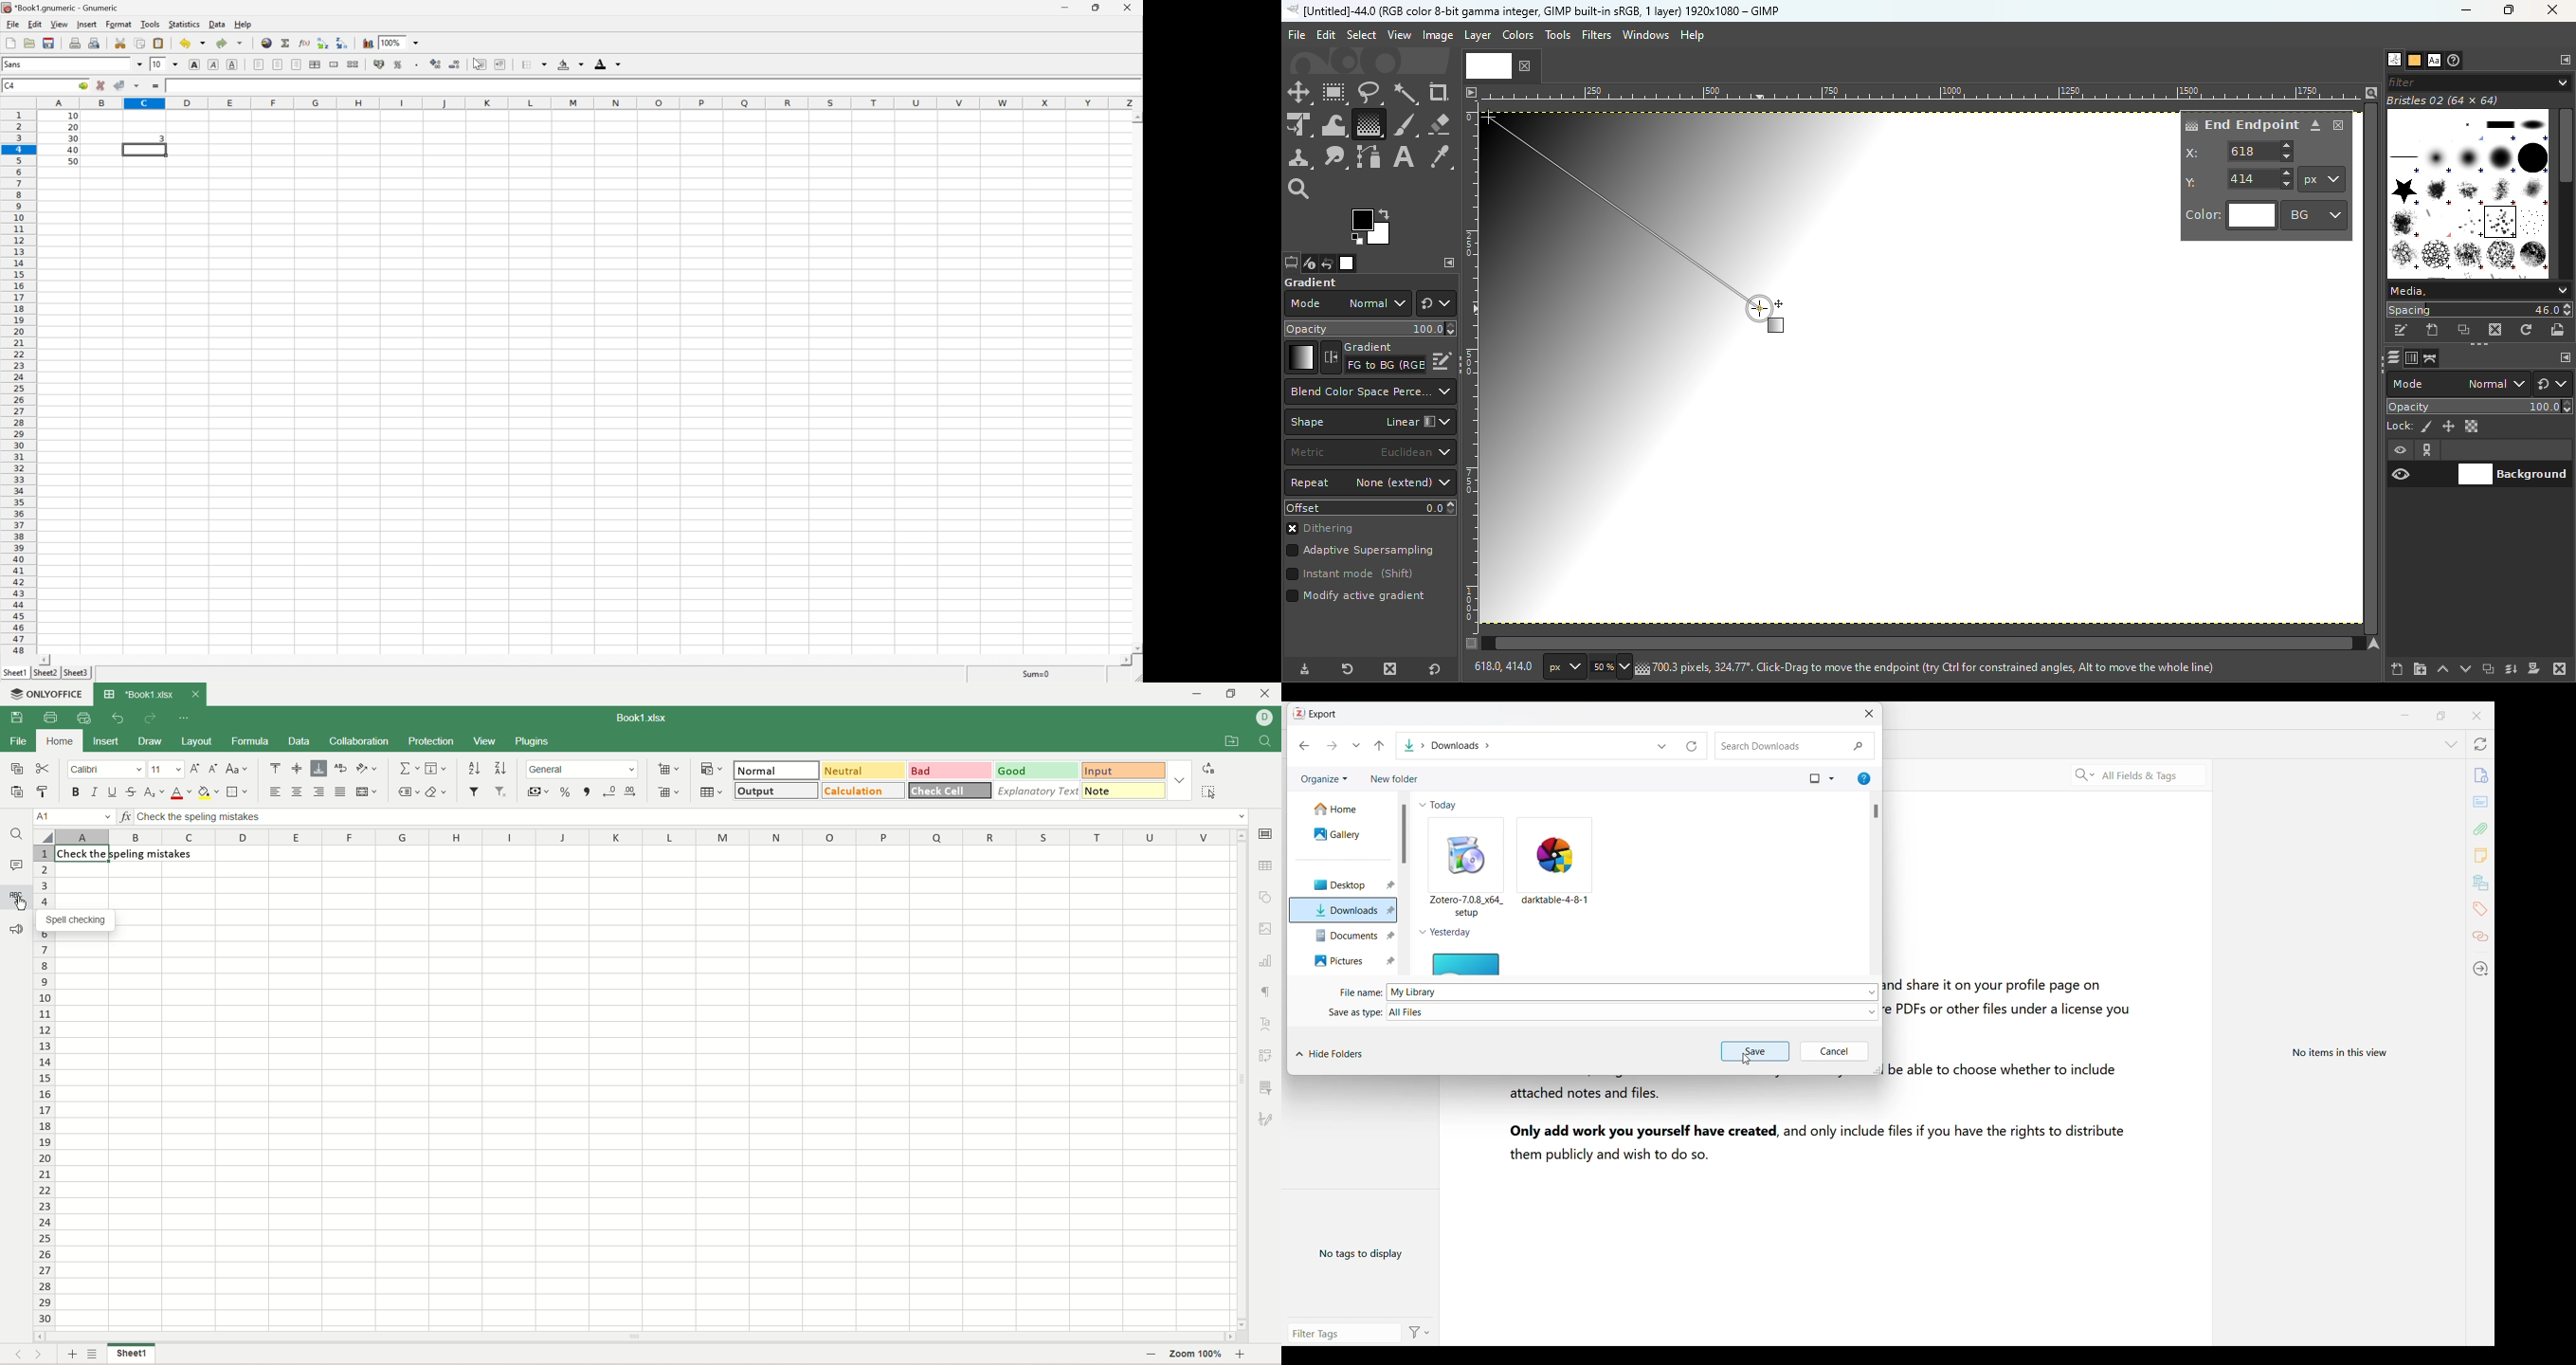 The image size is (2576, 1372). What do you see at coordinates (1753, 1049) in the screenshot?
I see `Save` at bounding box center [1753, 1049].